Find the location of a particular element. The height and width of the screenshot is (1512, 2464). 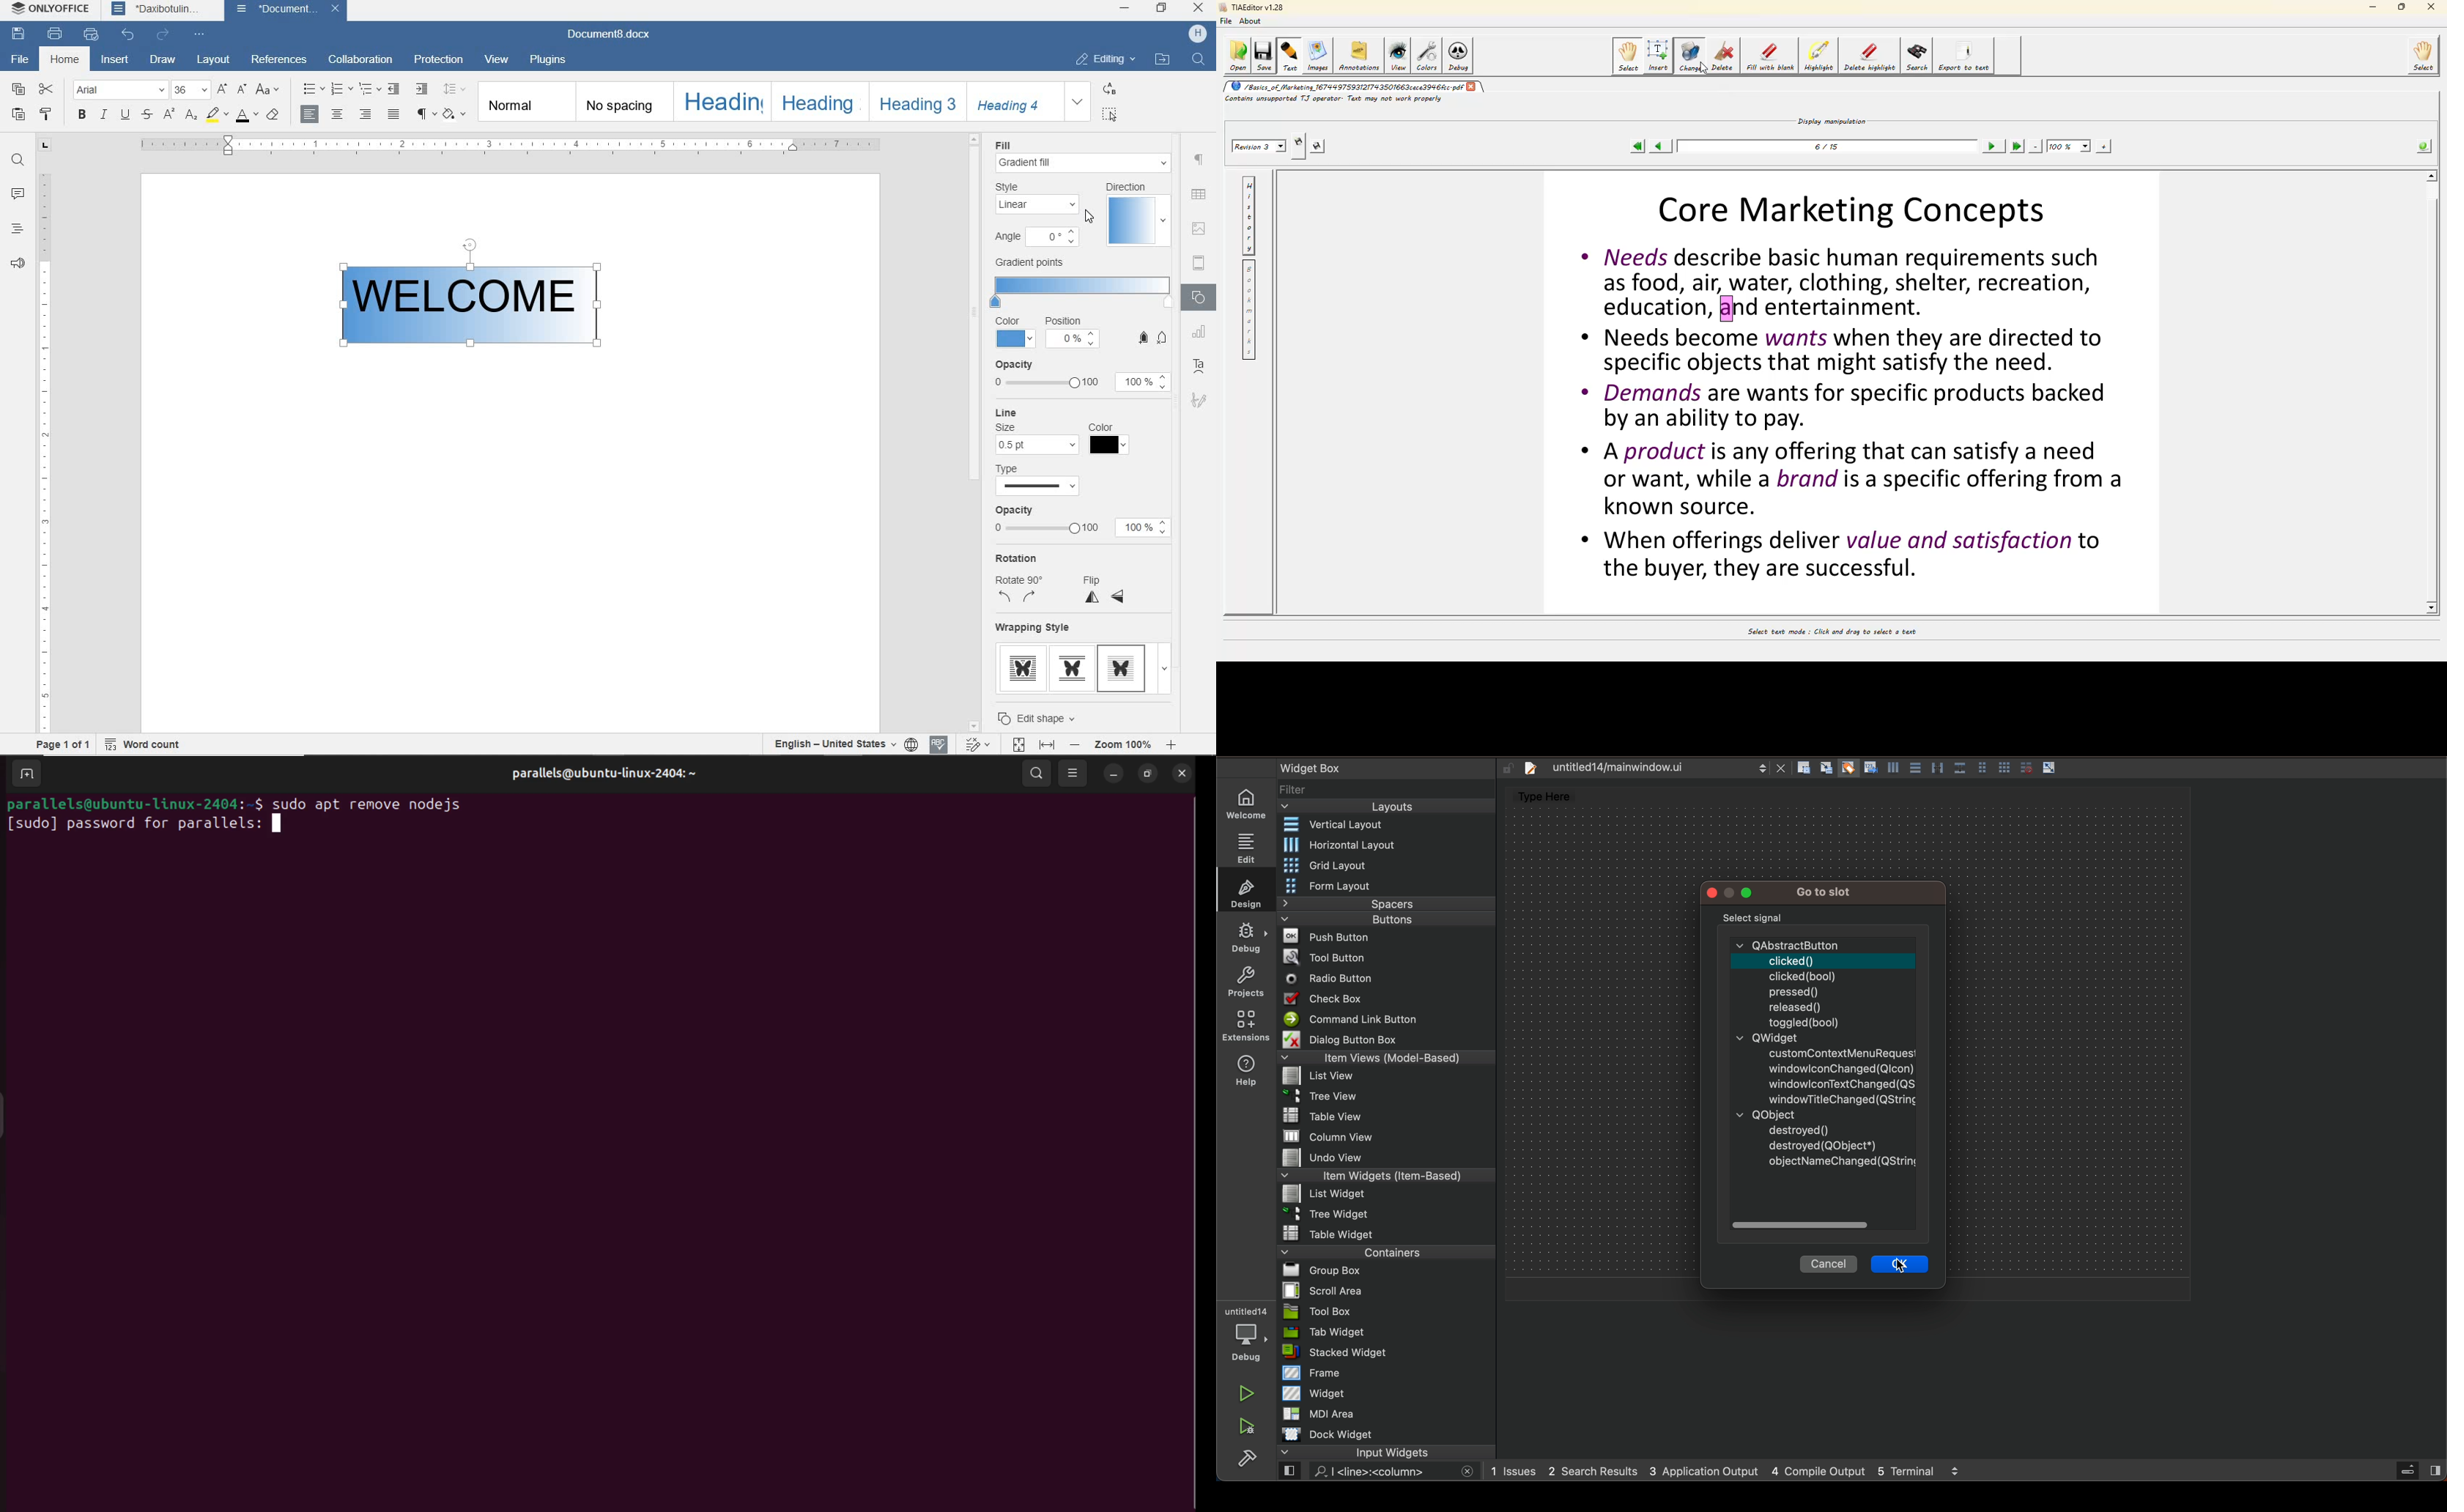

Position is located at coordinates (1073, 320).